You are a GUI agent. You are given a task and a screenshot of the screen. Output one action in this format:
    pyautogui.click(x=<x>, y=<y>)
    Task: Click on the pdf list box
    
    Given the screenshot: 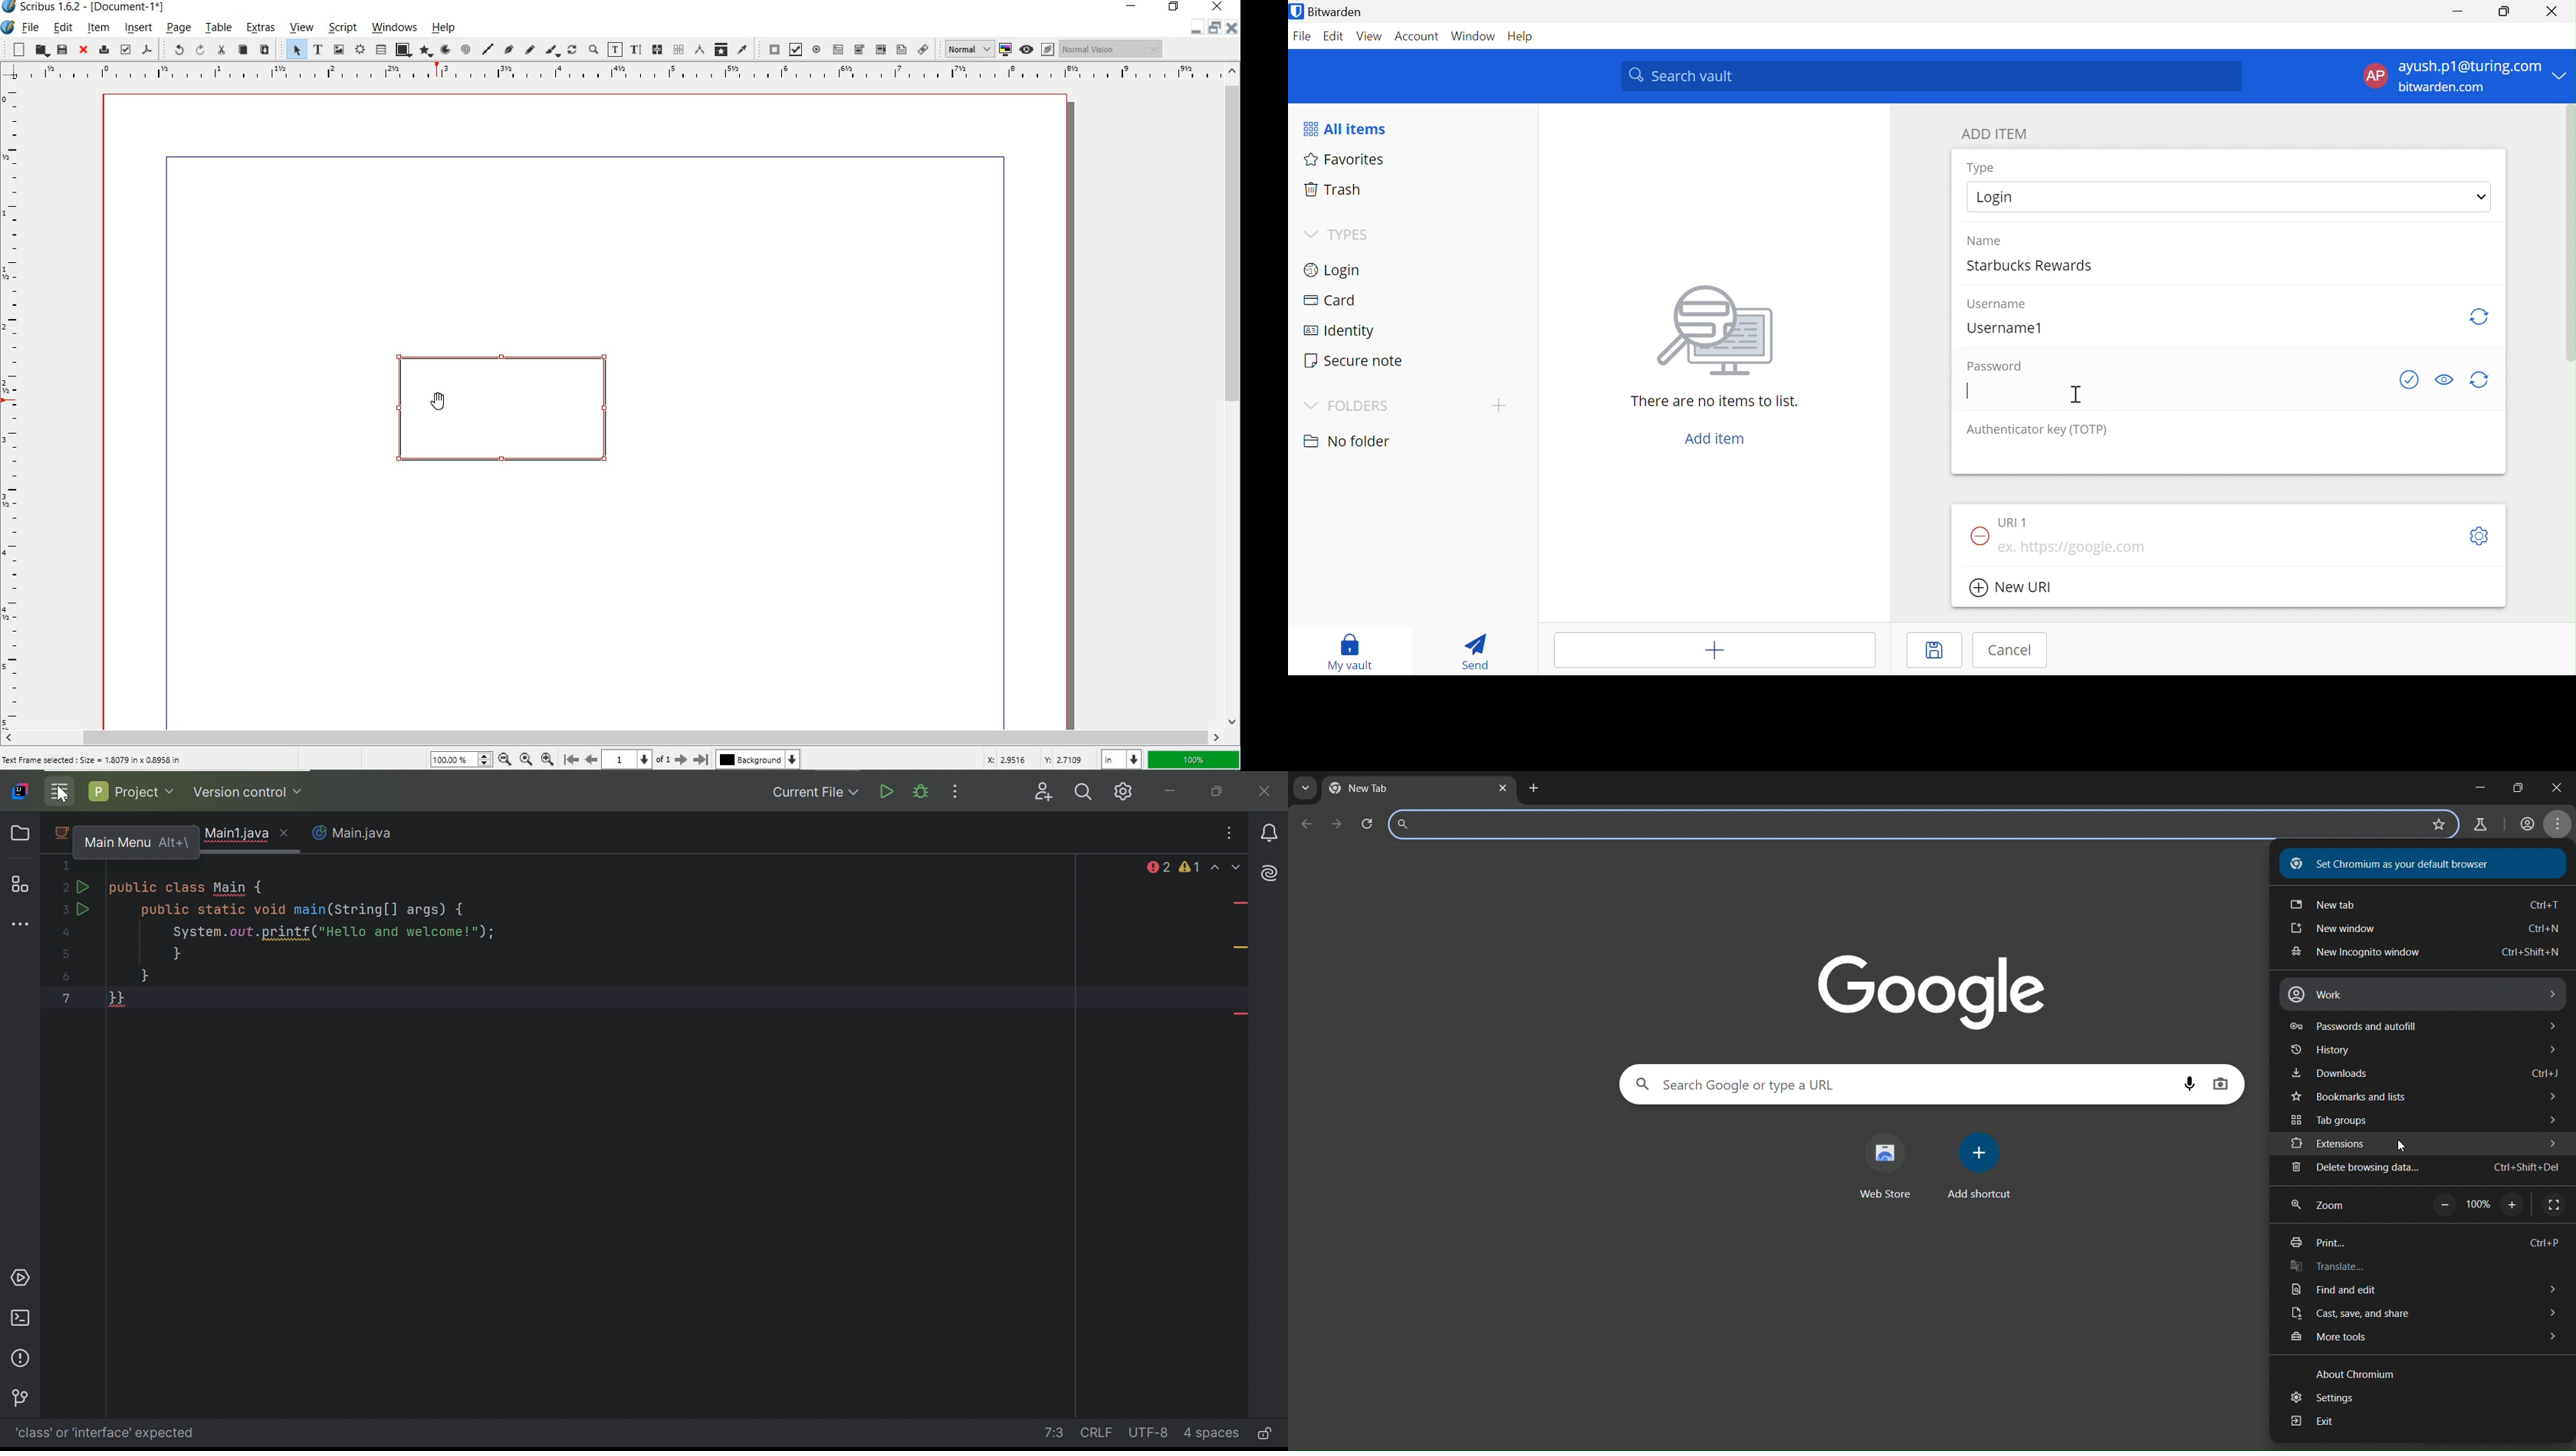 What is the action you would take?
    pyautogui.click(x=901, y=49)
    